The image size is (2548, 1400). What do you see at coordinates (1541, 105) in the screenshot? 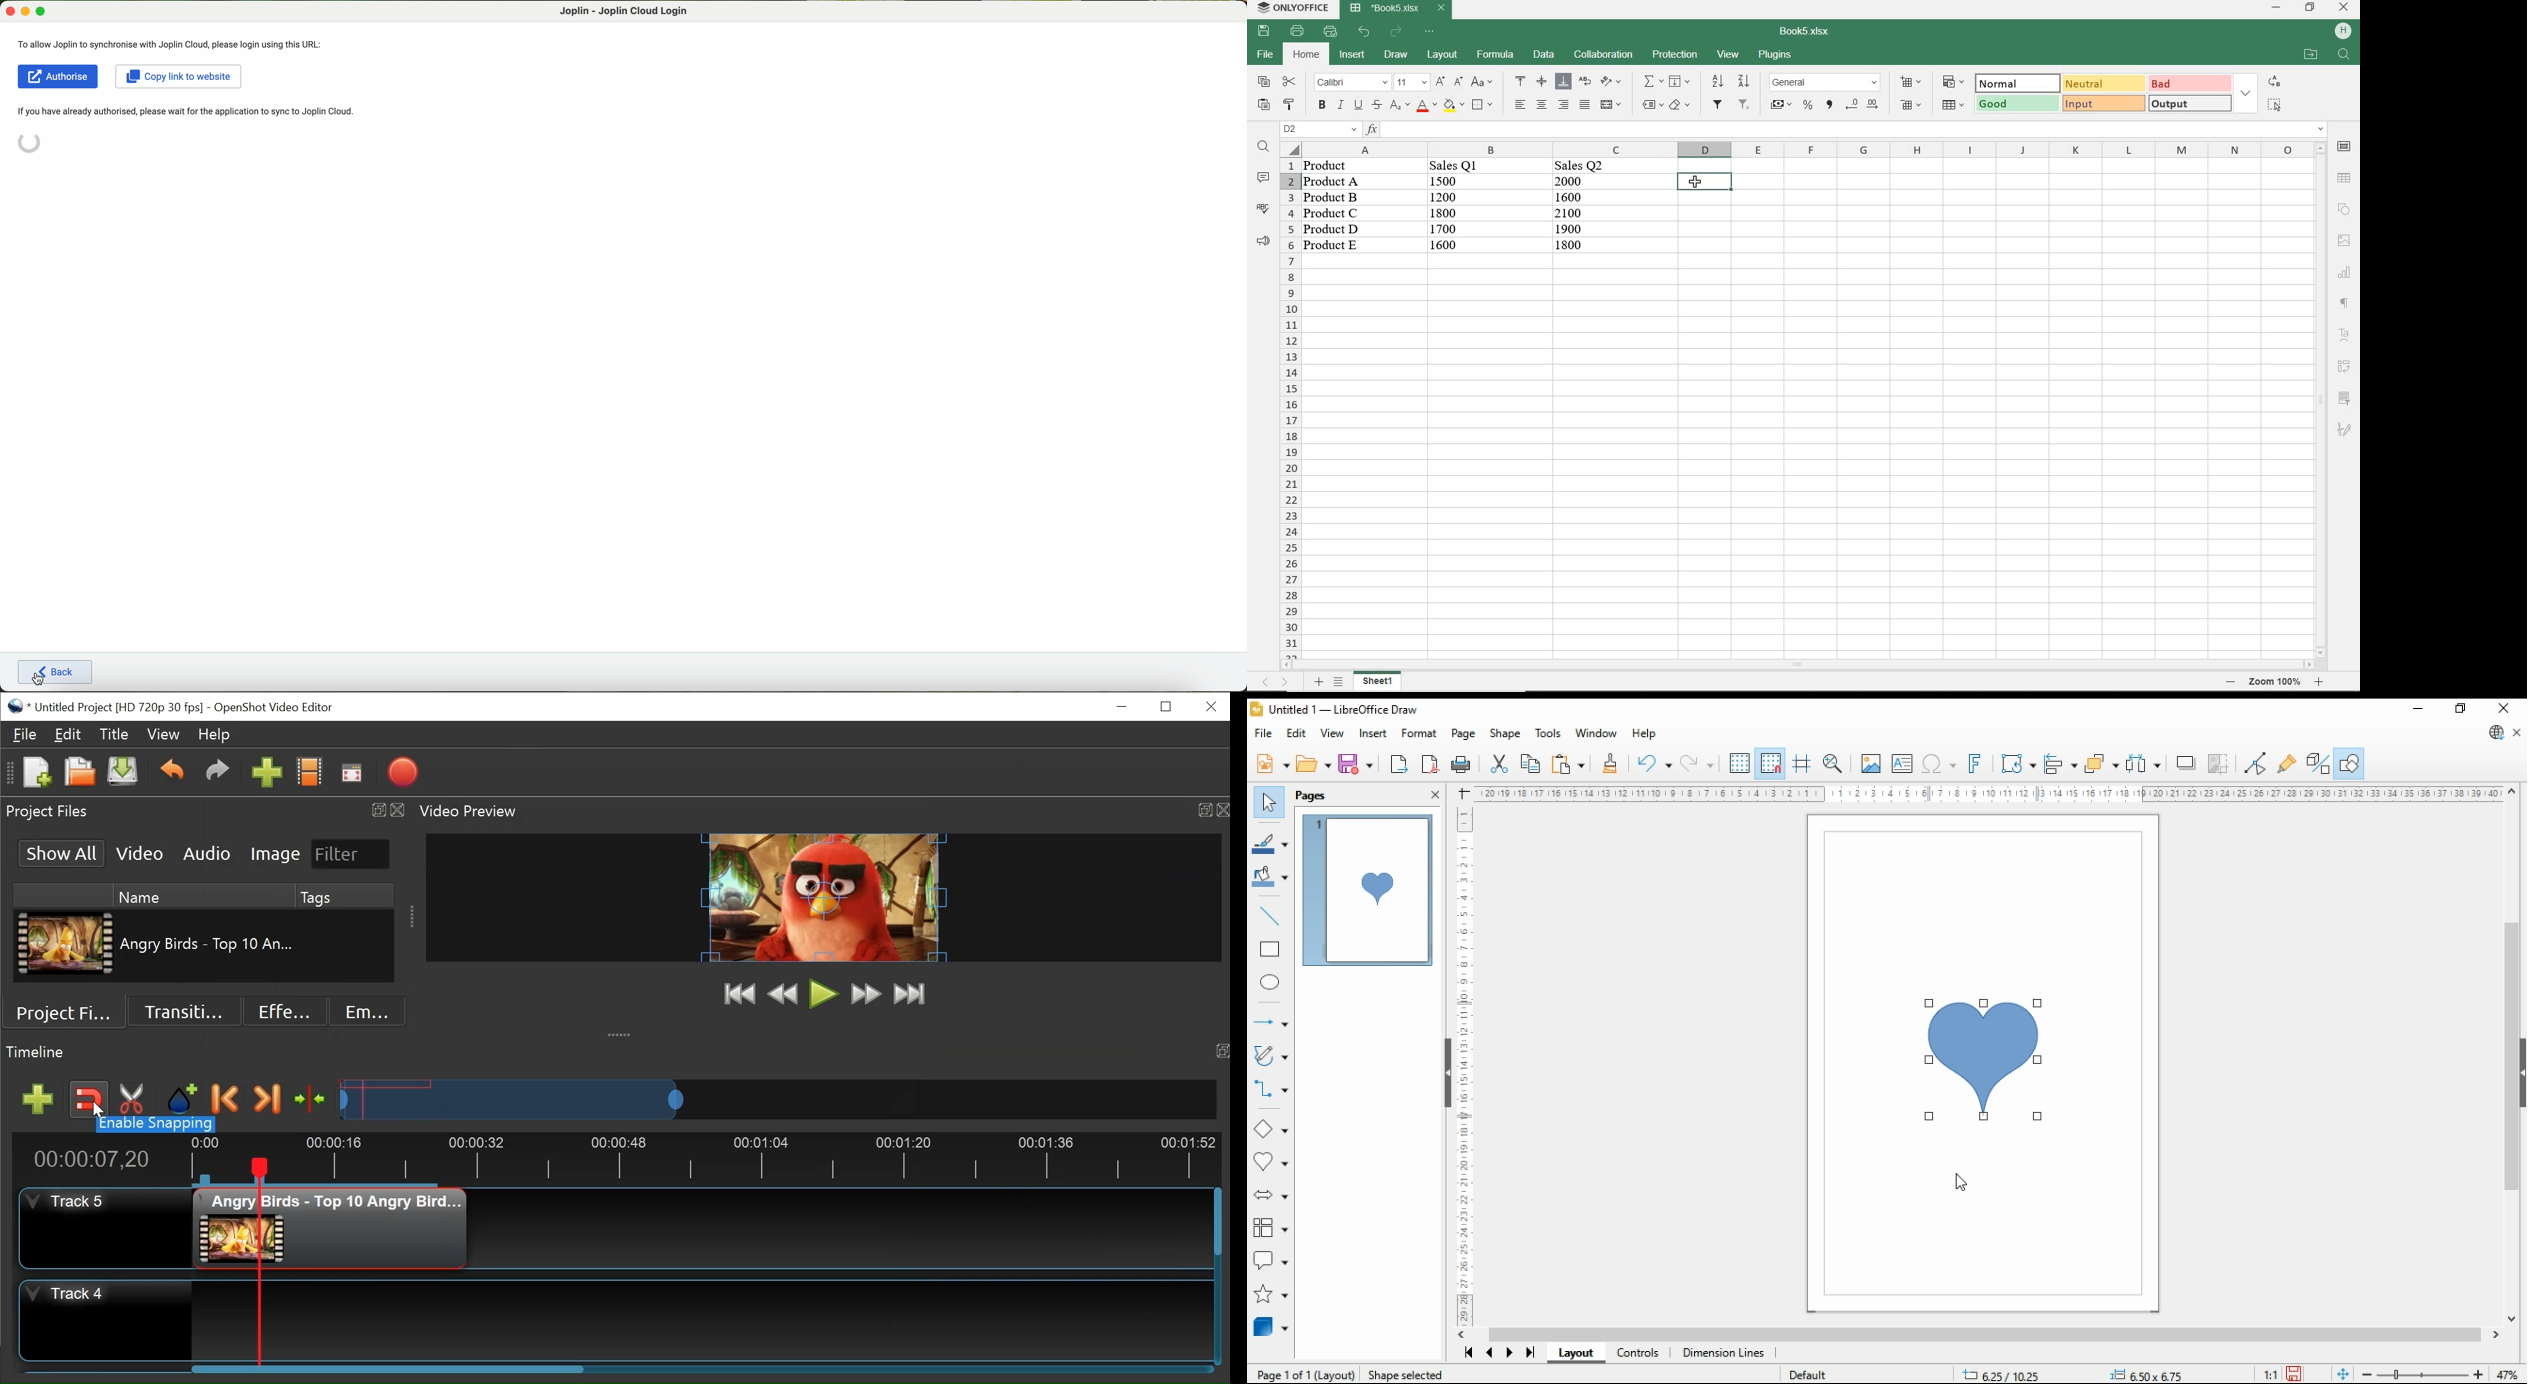
I see `align center` at bounding box center [1541, 105].